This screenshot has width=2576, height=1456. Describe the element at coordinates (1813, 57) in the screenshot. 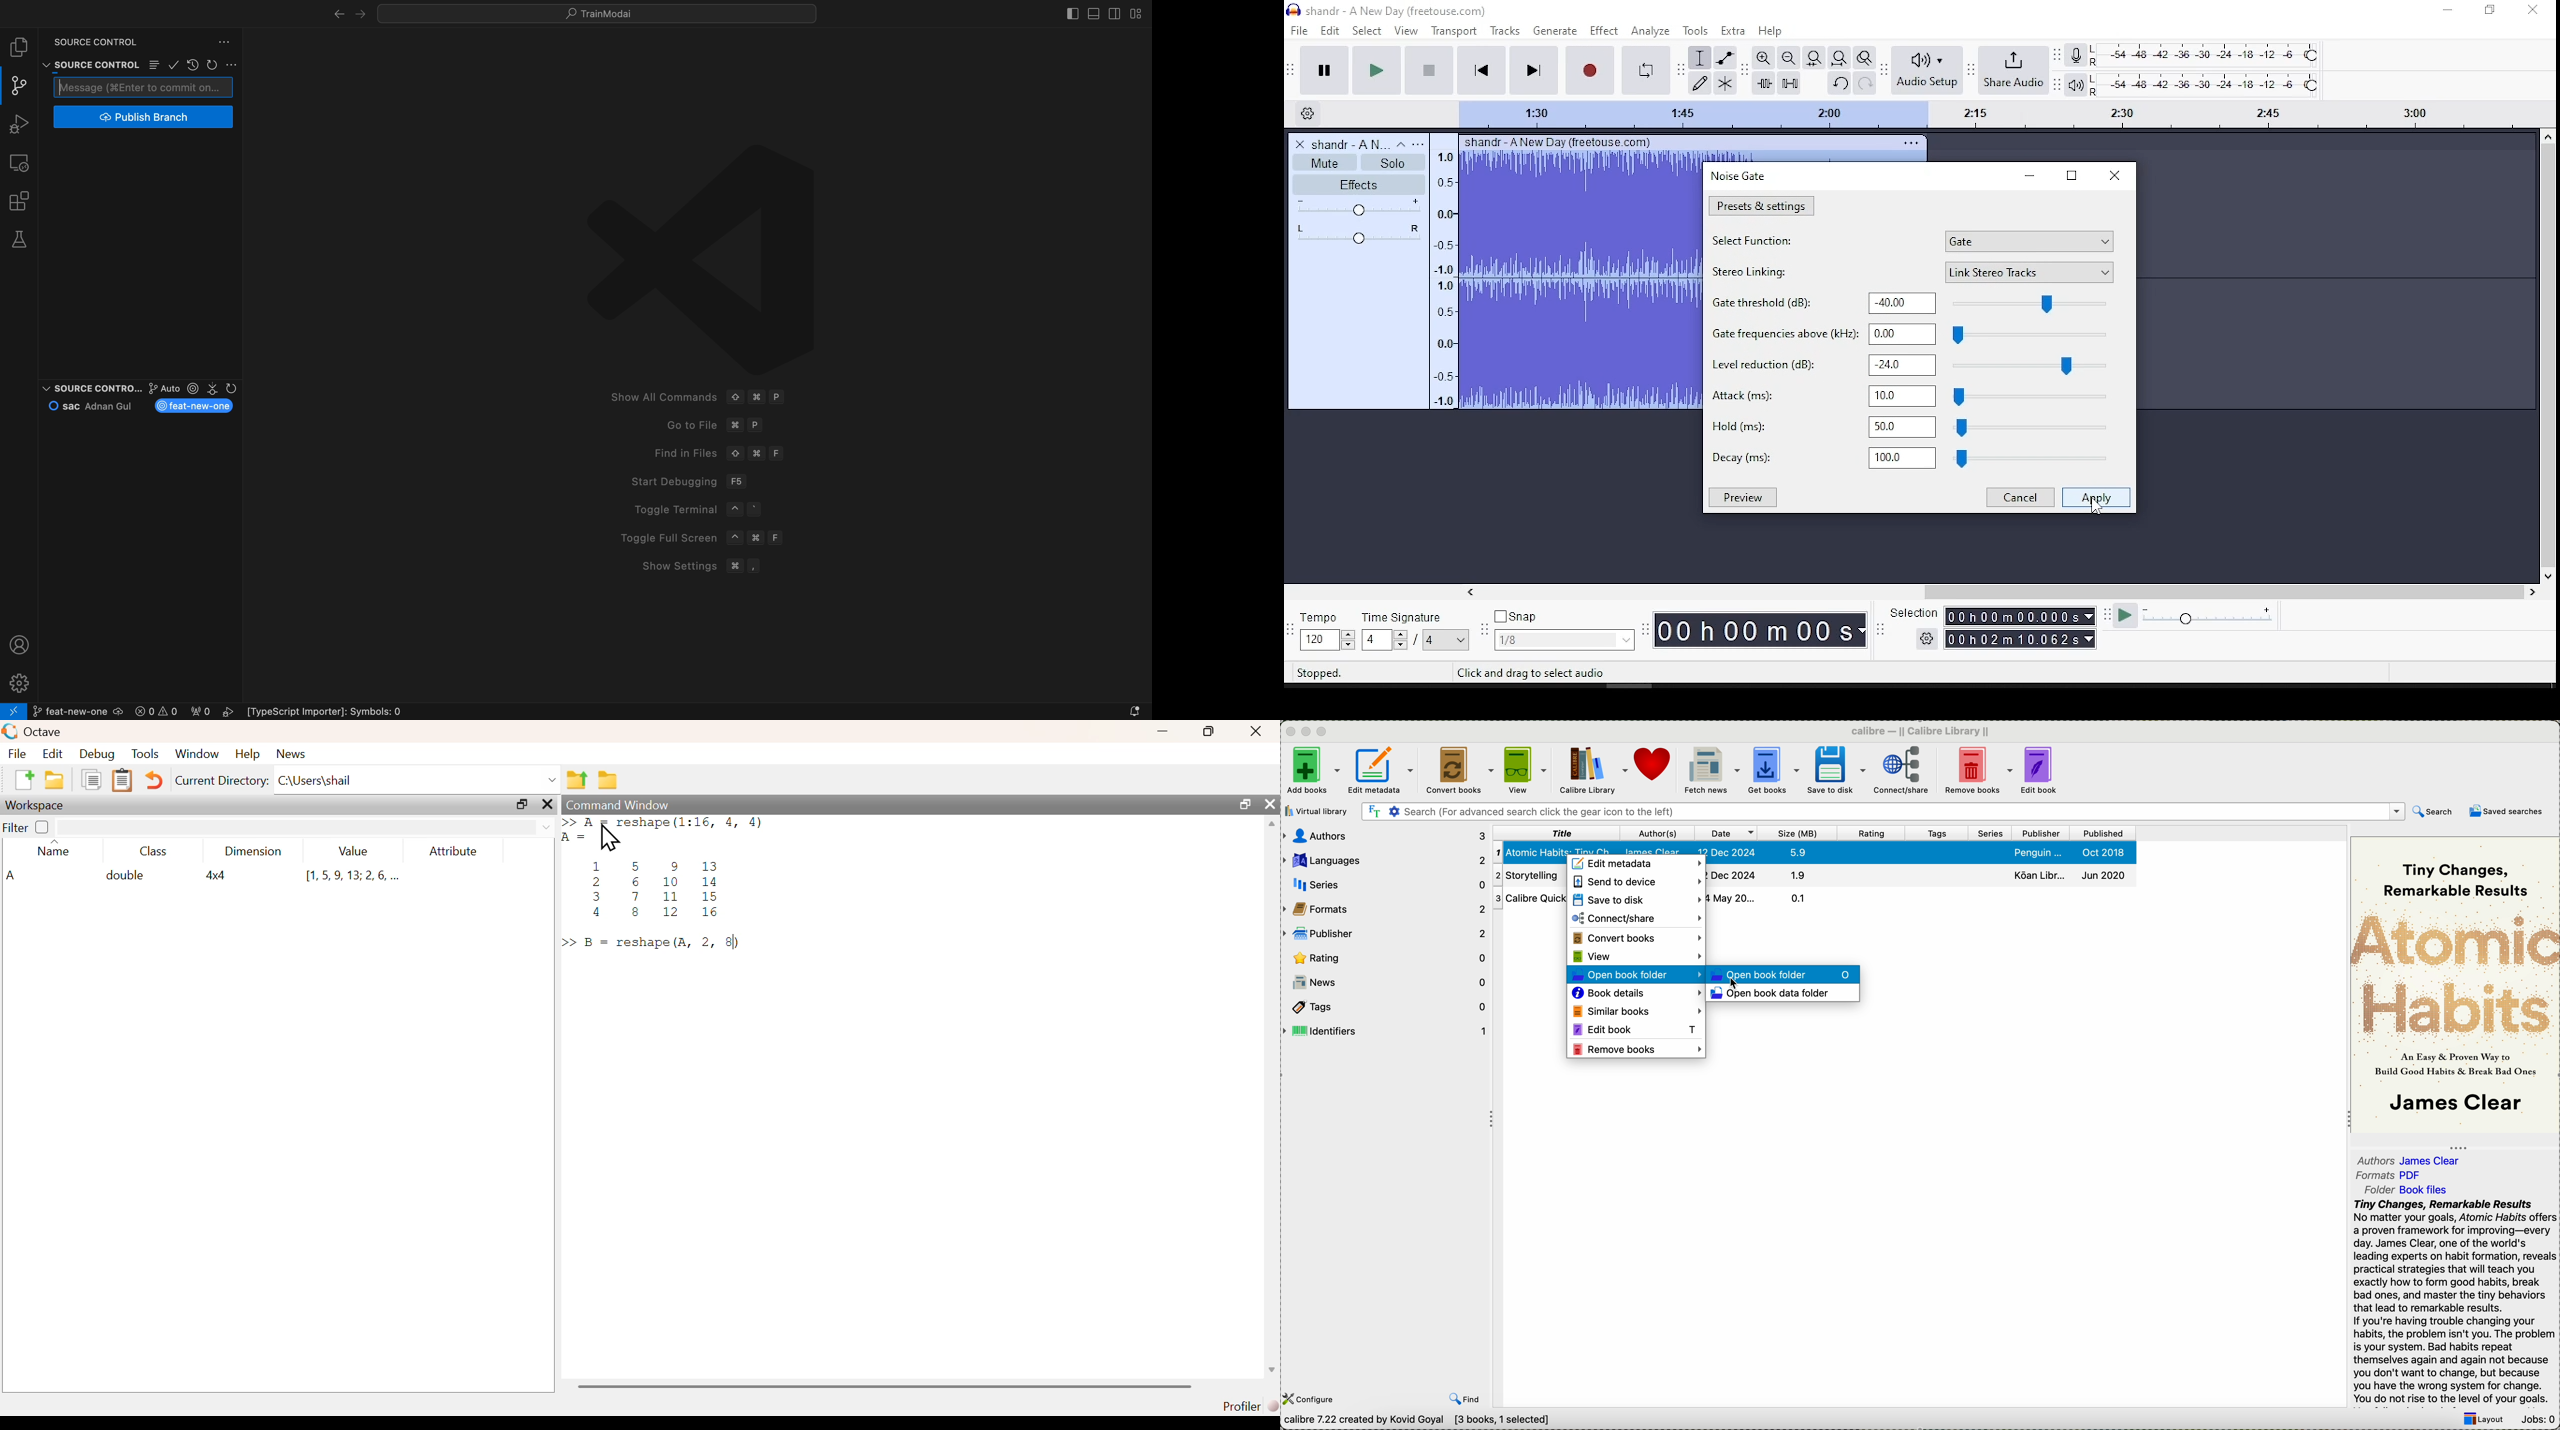

I see `fit selection to width` at that location.